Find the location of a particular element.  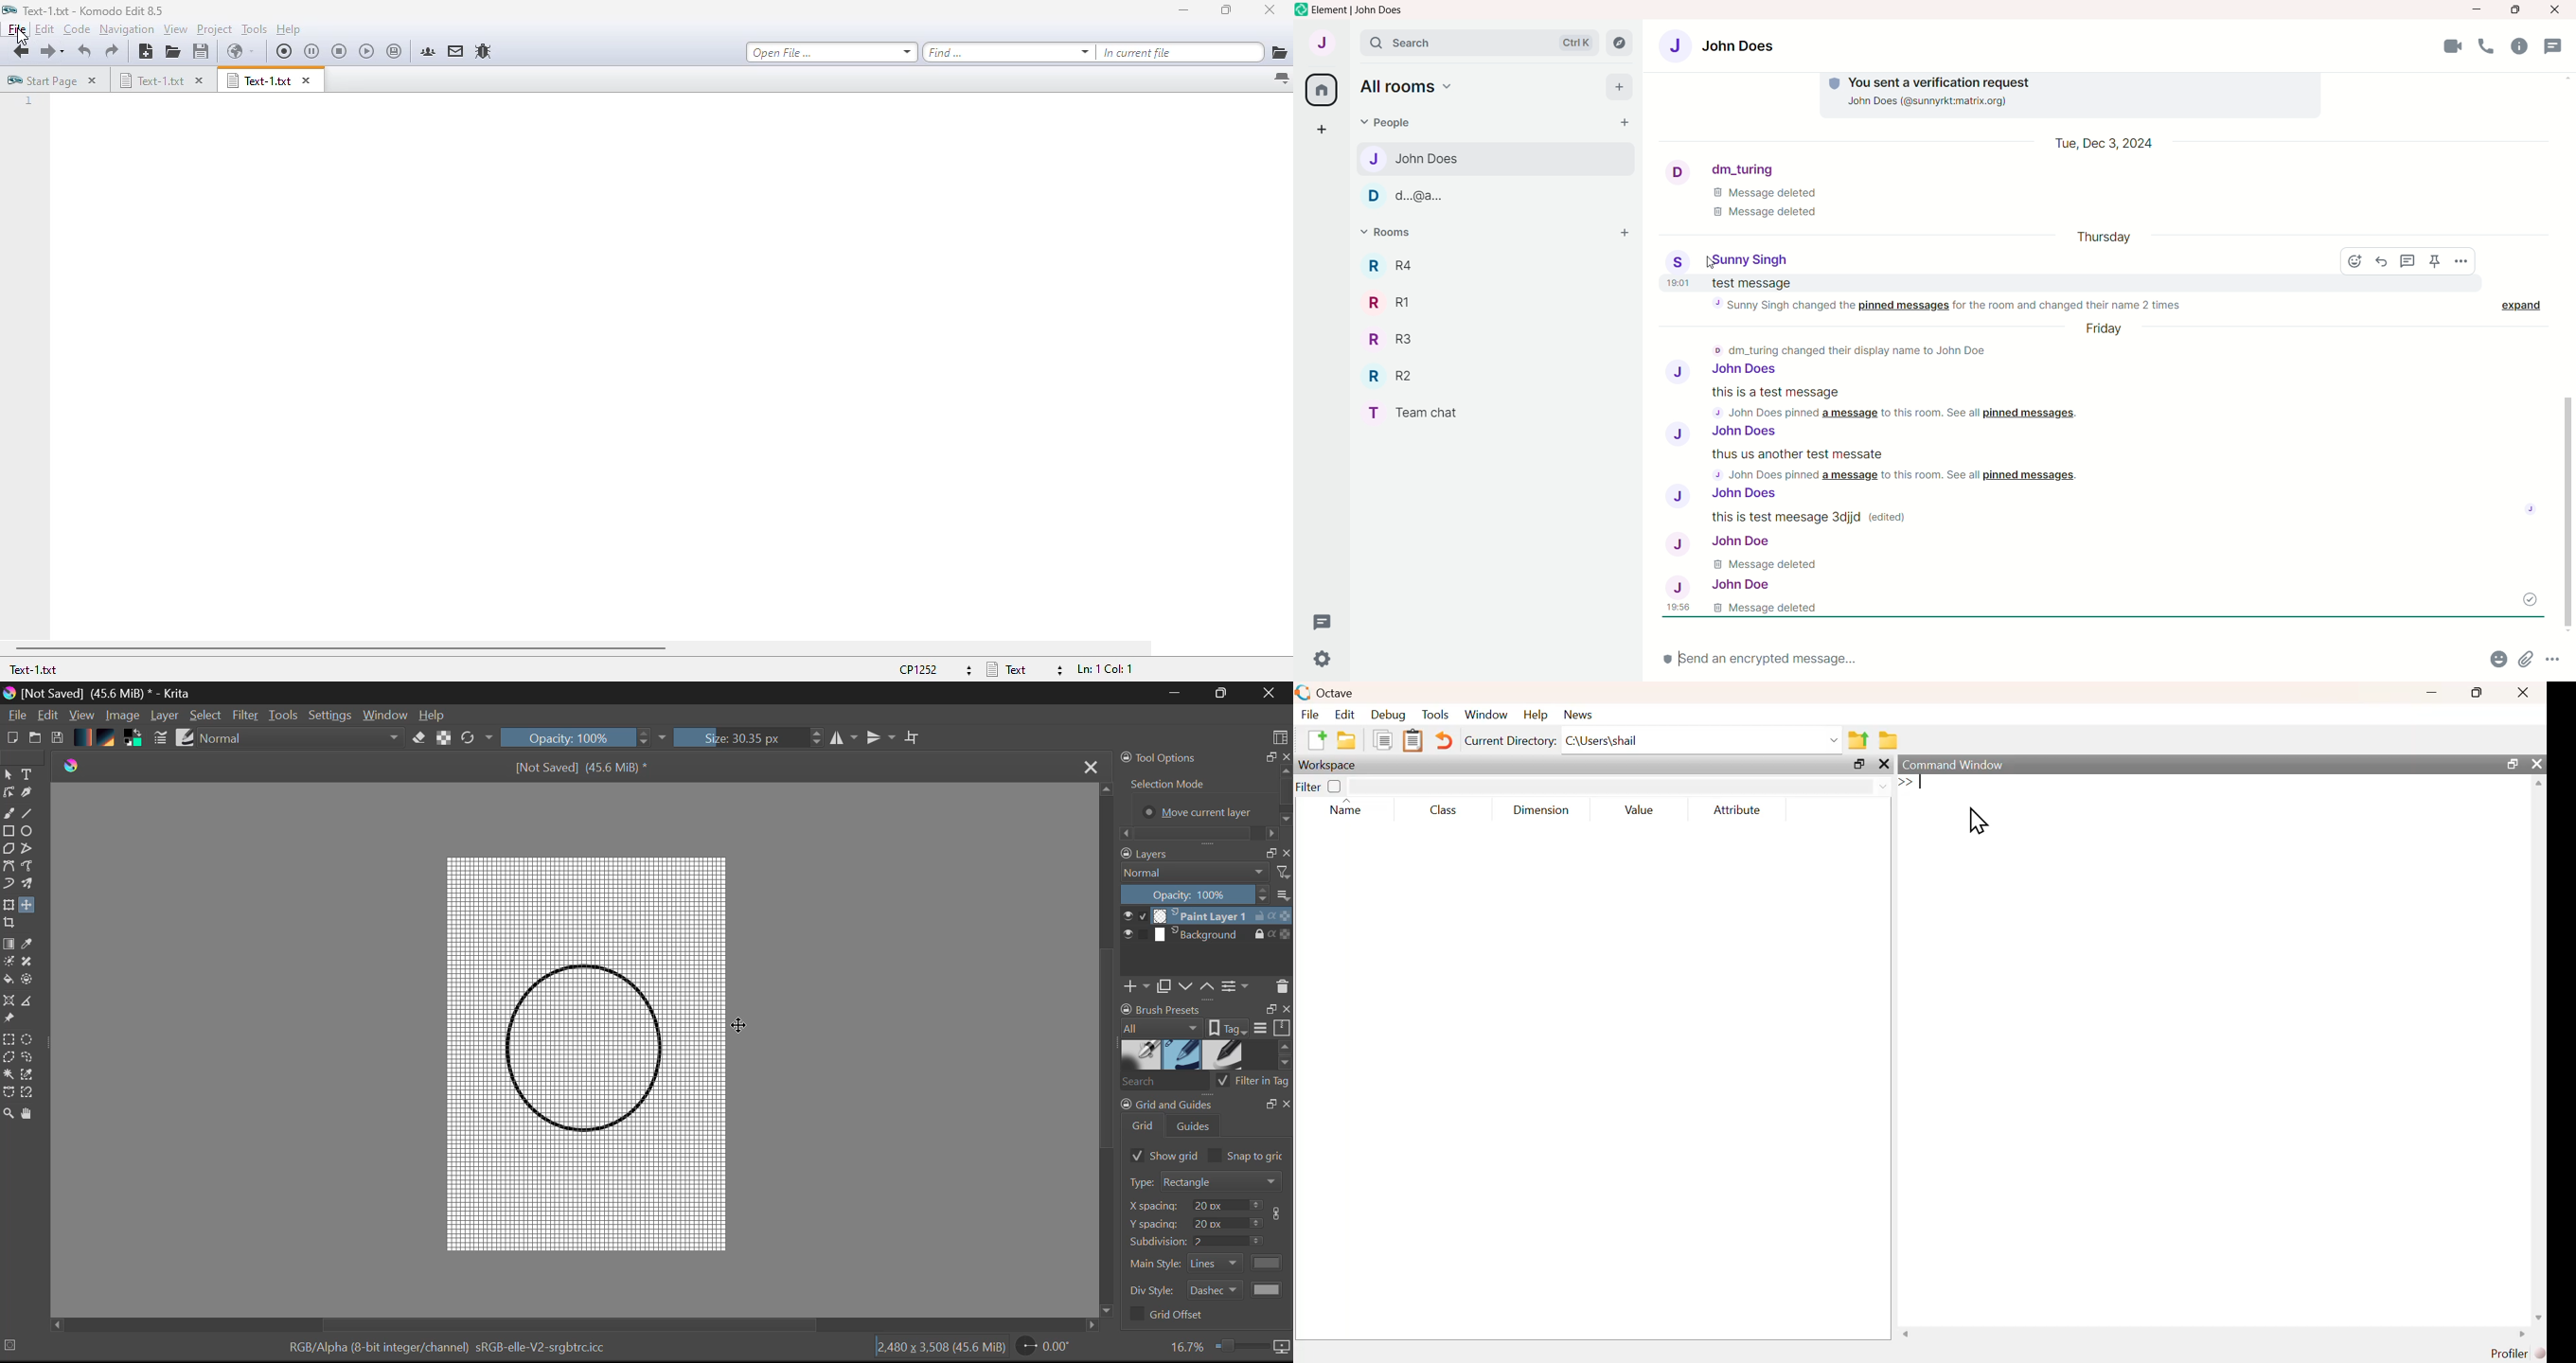

John Doe is located at coordinates (1724, 432).